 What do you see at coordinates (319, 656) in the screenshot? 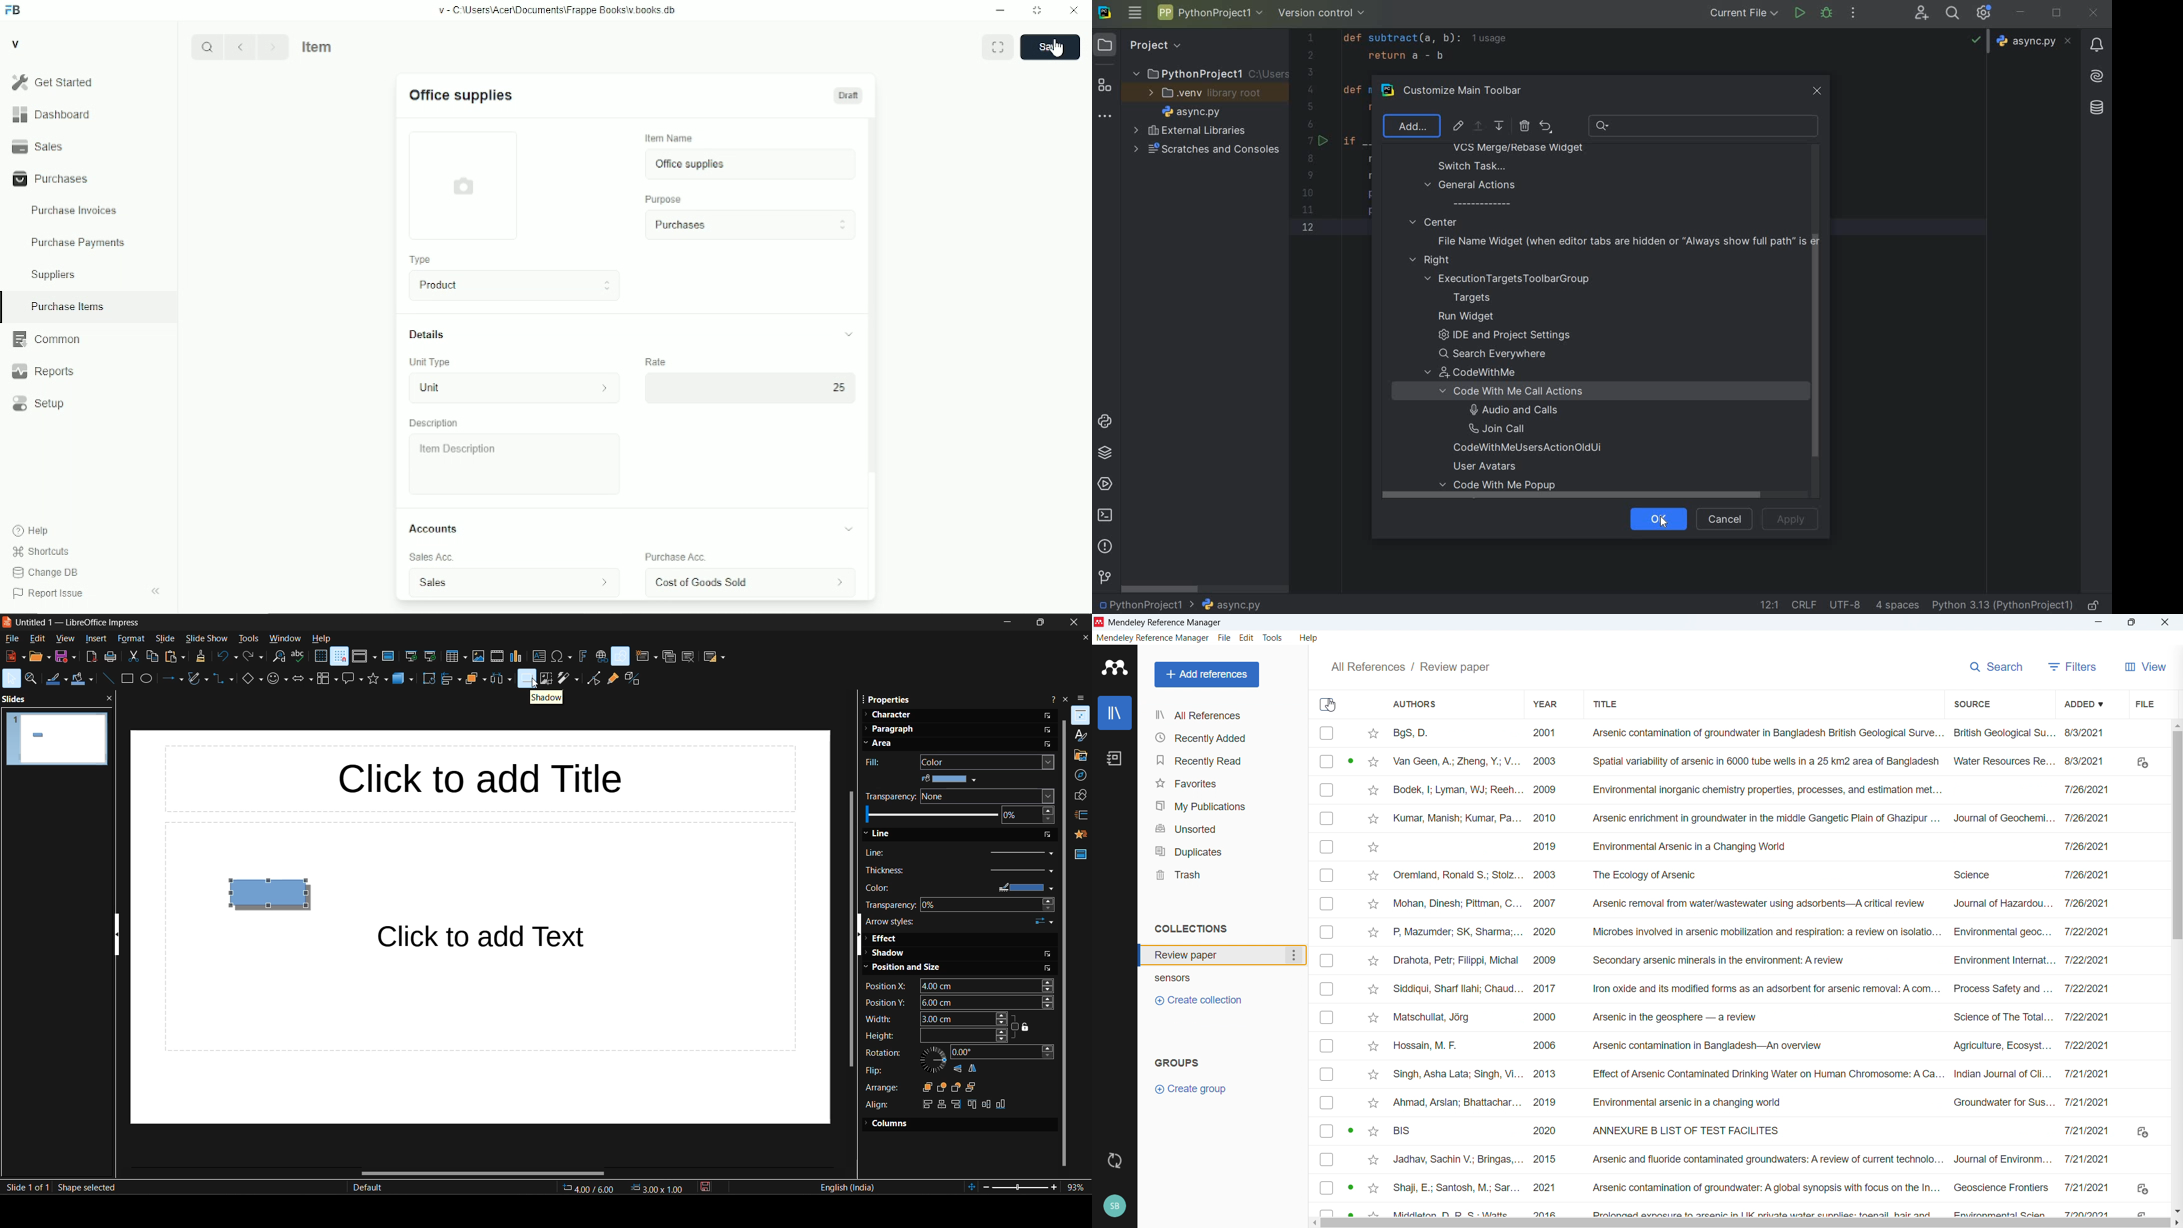
I see `display grid` at bounding box center [319, 656].